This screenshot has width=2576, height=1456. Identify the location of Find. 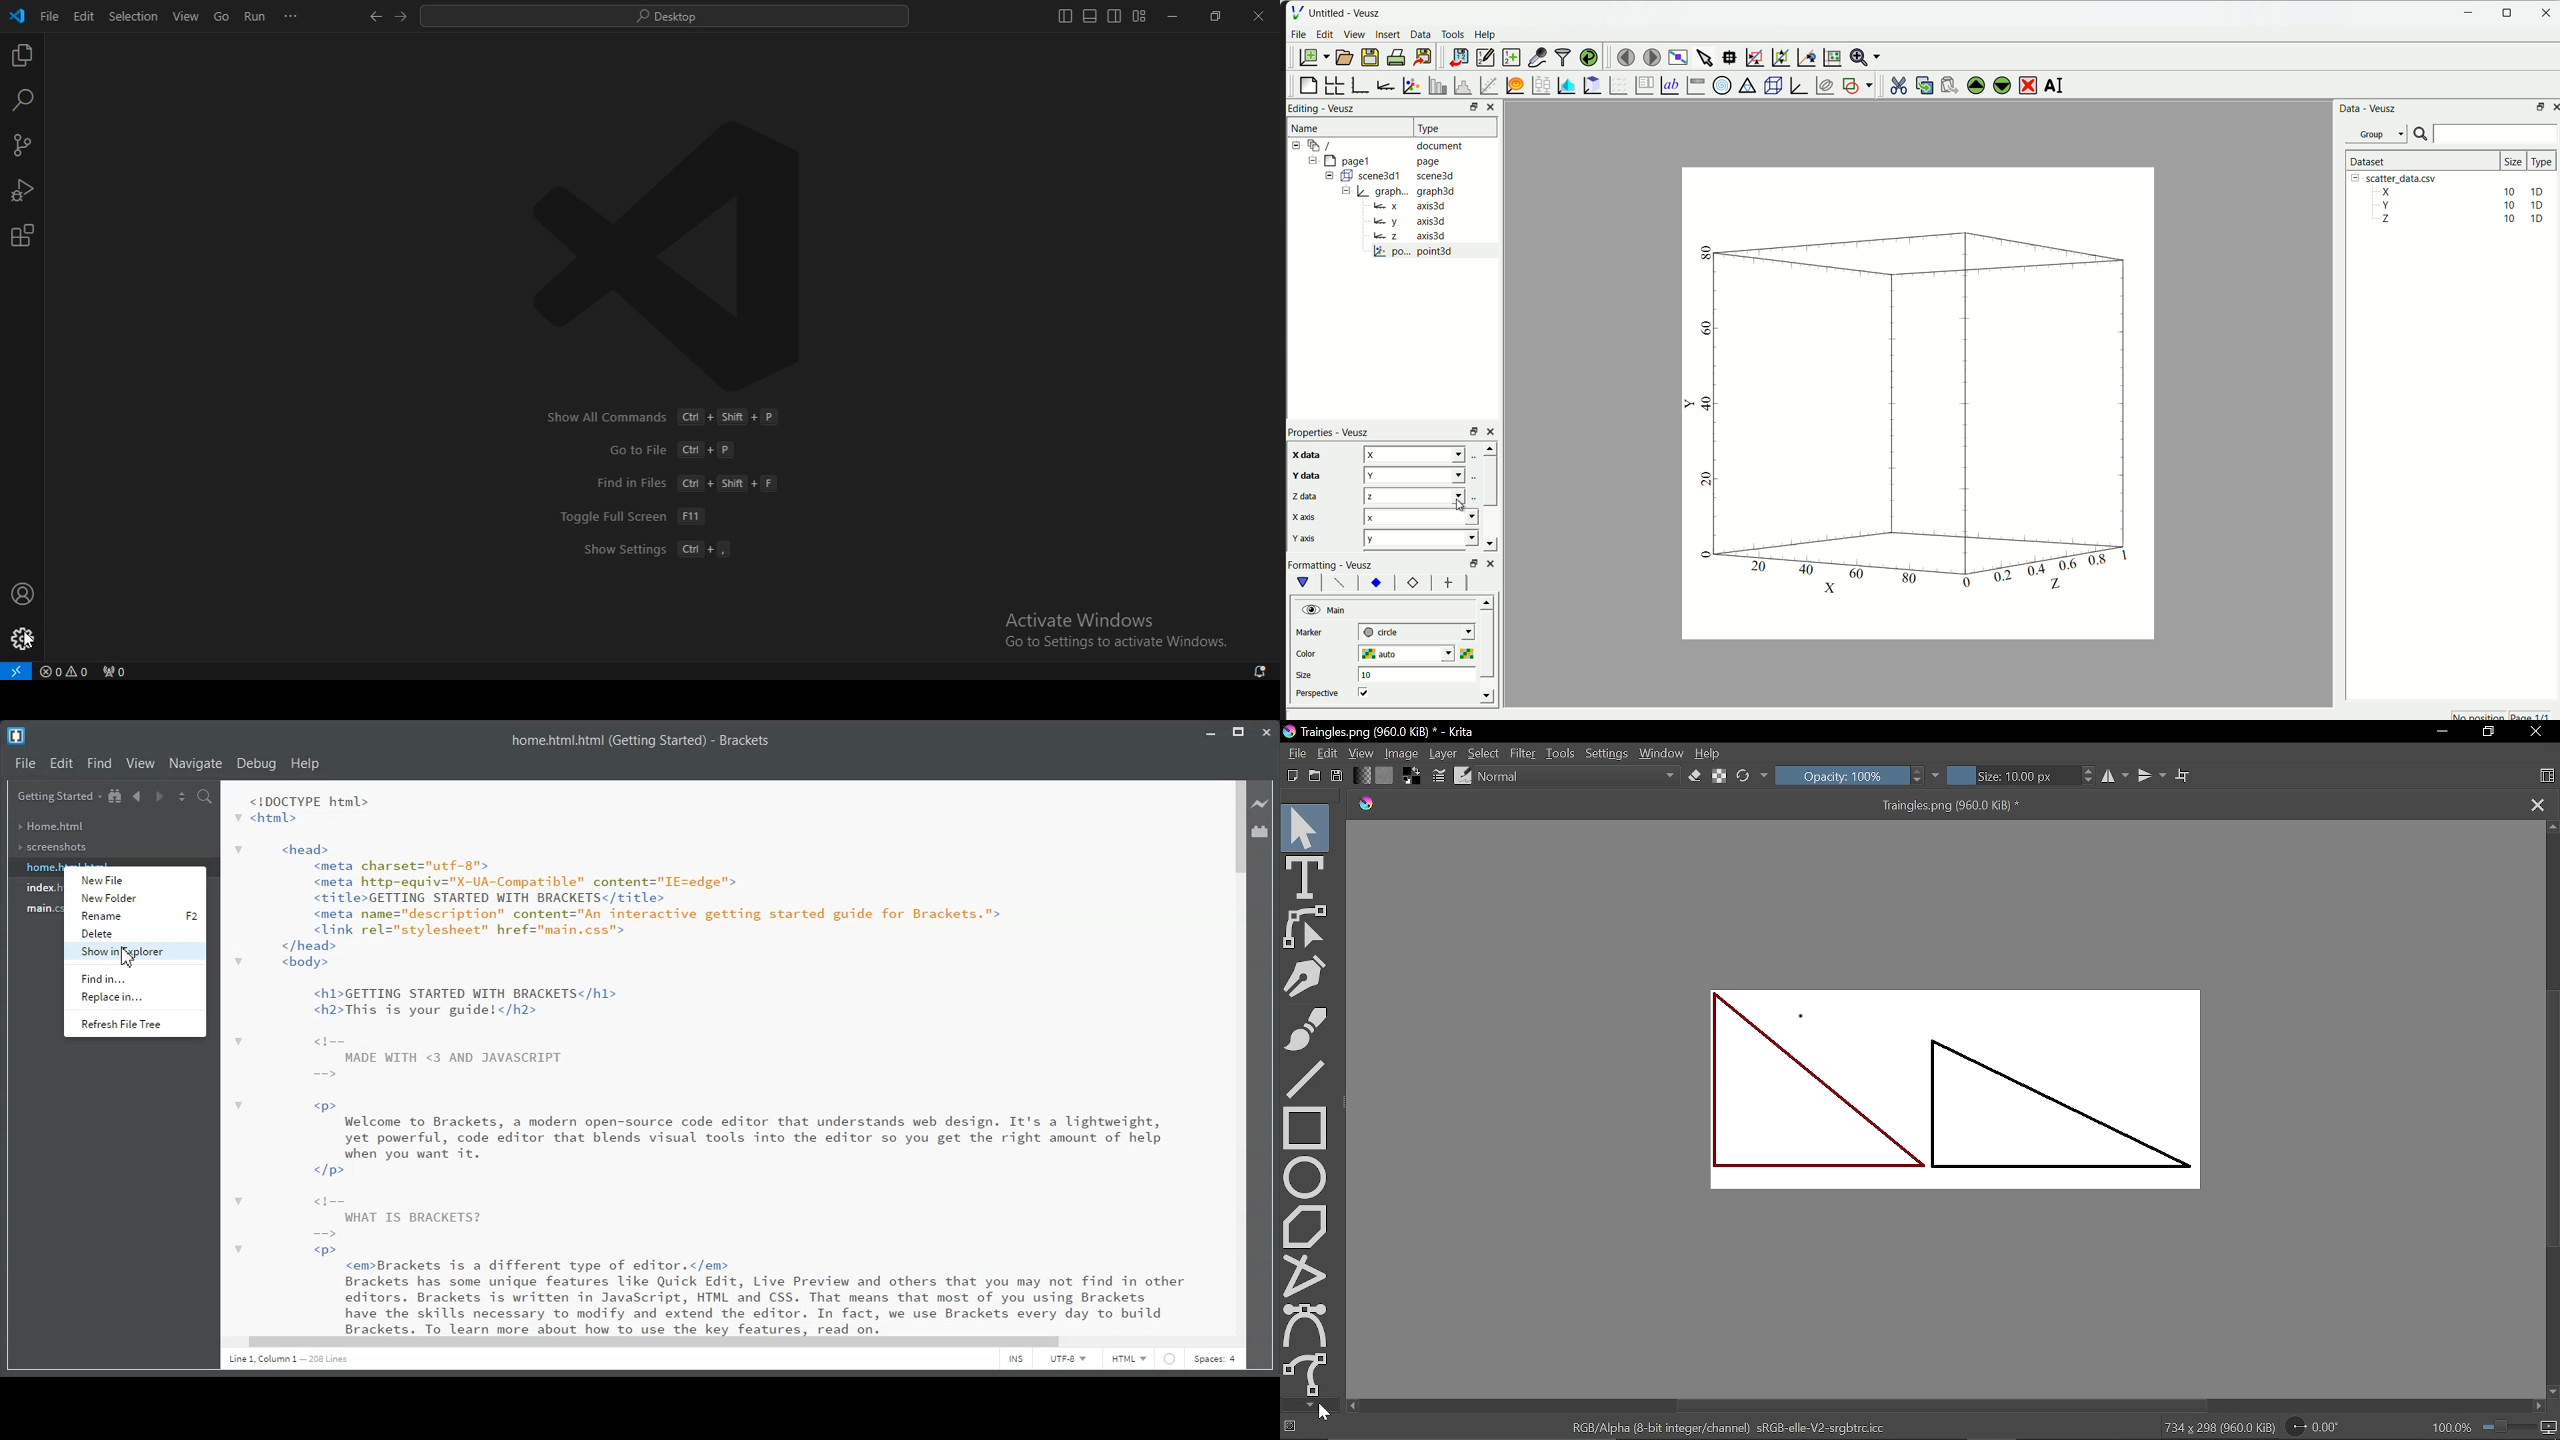
(100, 763).